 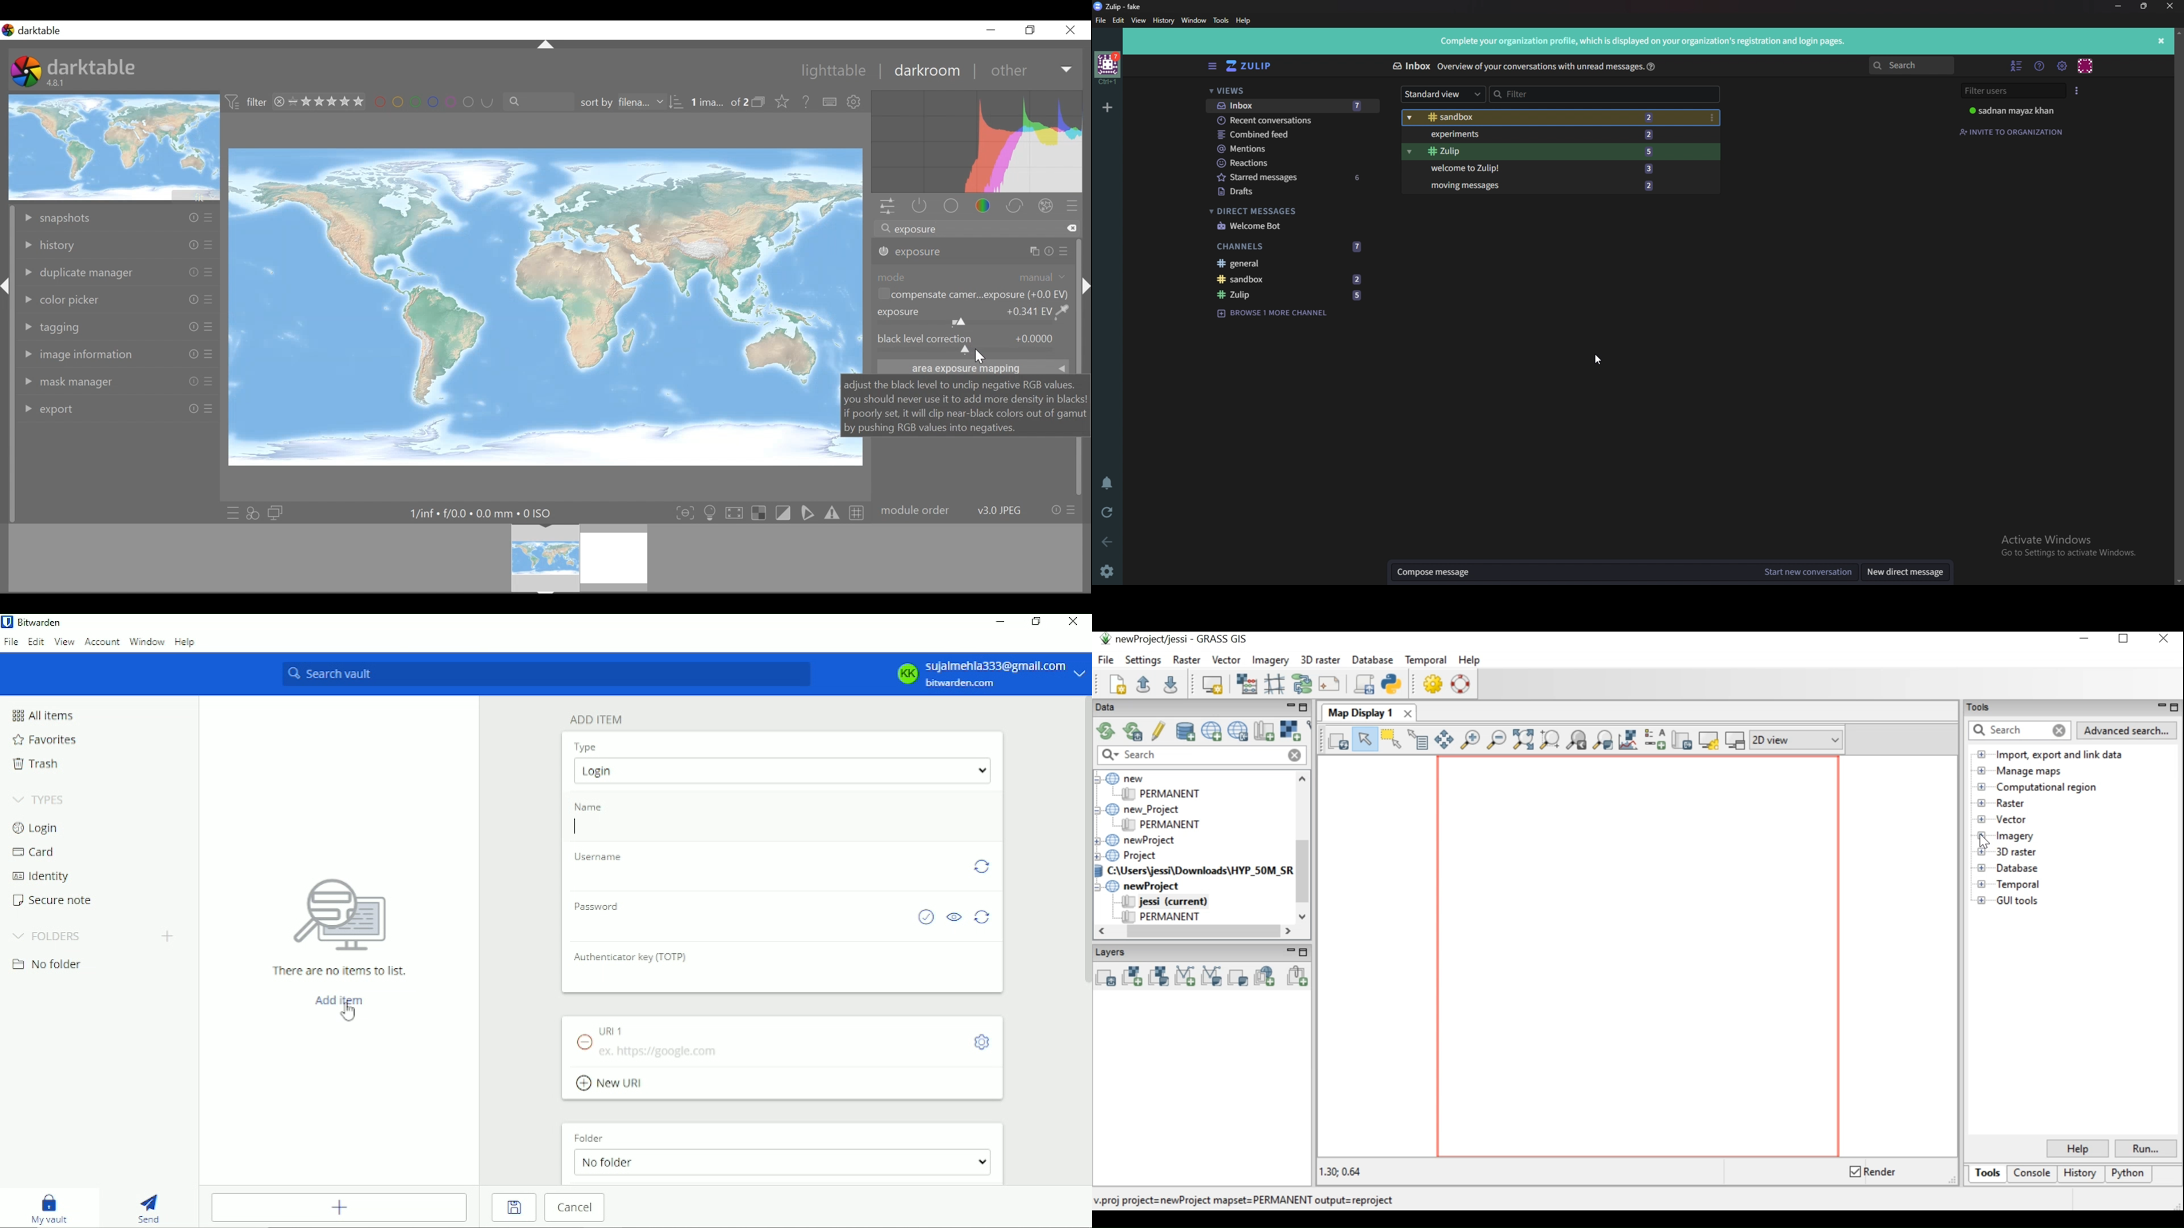 What do you see at coordinates (759, 513) in the screenshot?
I see `toggle indication of raw overexposure` at bounding box center [759, 513].